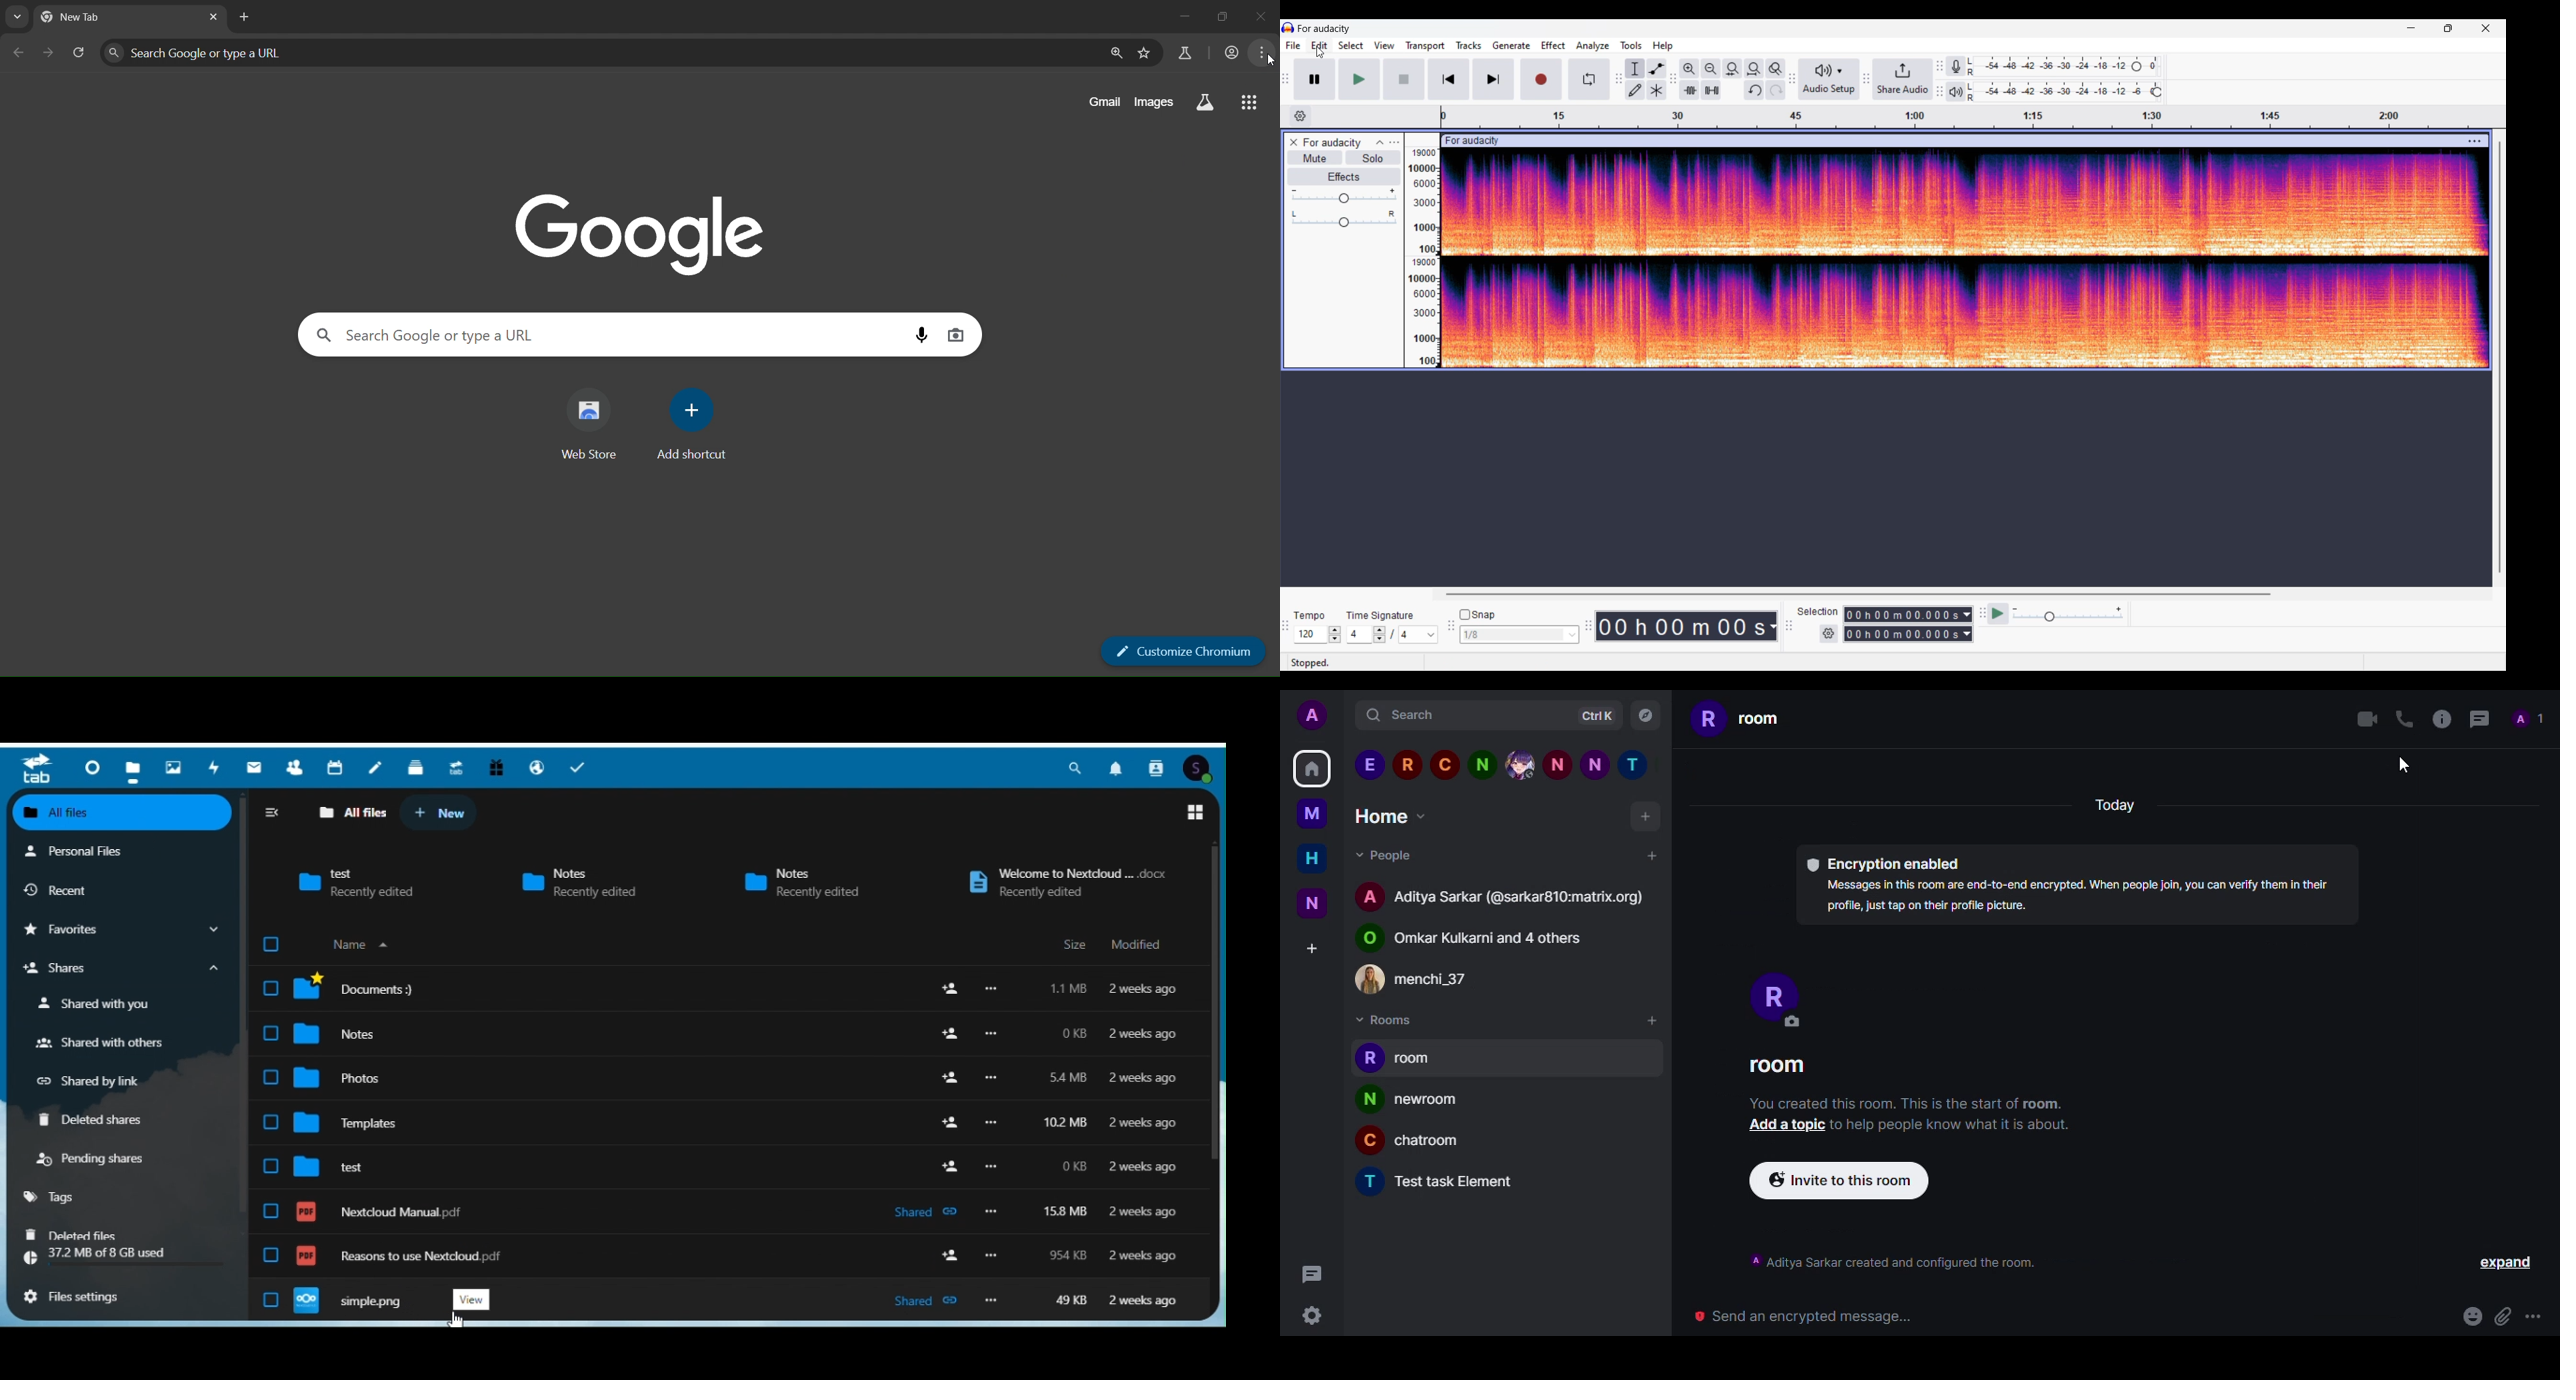 This screenshot has height=1400, width=2576. What do you see at coordinates (126, 968) in the screenshot?
I see `Shares` at bounding box center [126, 968].